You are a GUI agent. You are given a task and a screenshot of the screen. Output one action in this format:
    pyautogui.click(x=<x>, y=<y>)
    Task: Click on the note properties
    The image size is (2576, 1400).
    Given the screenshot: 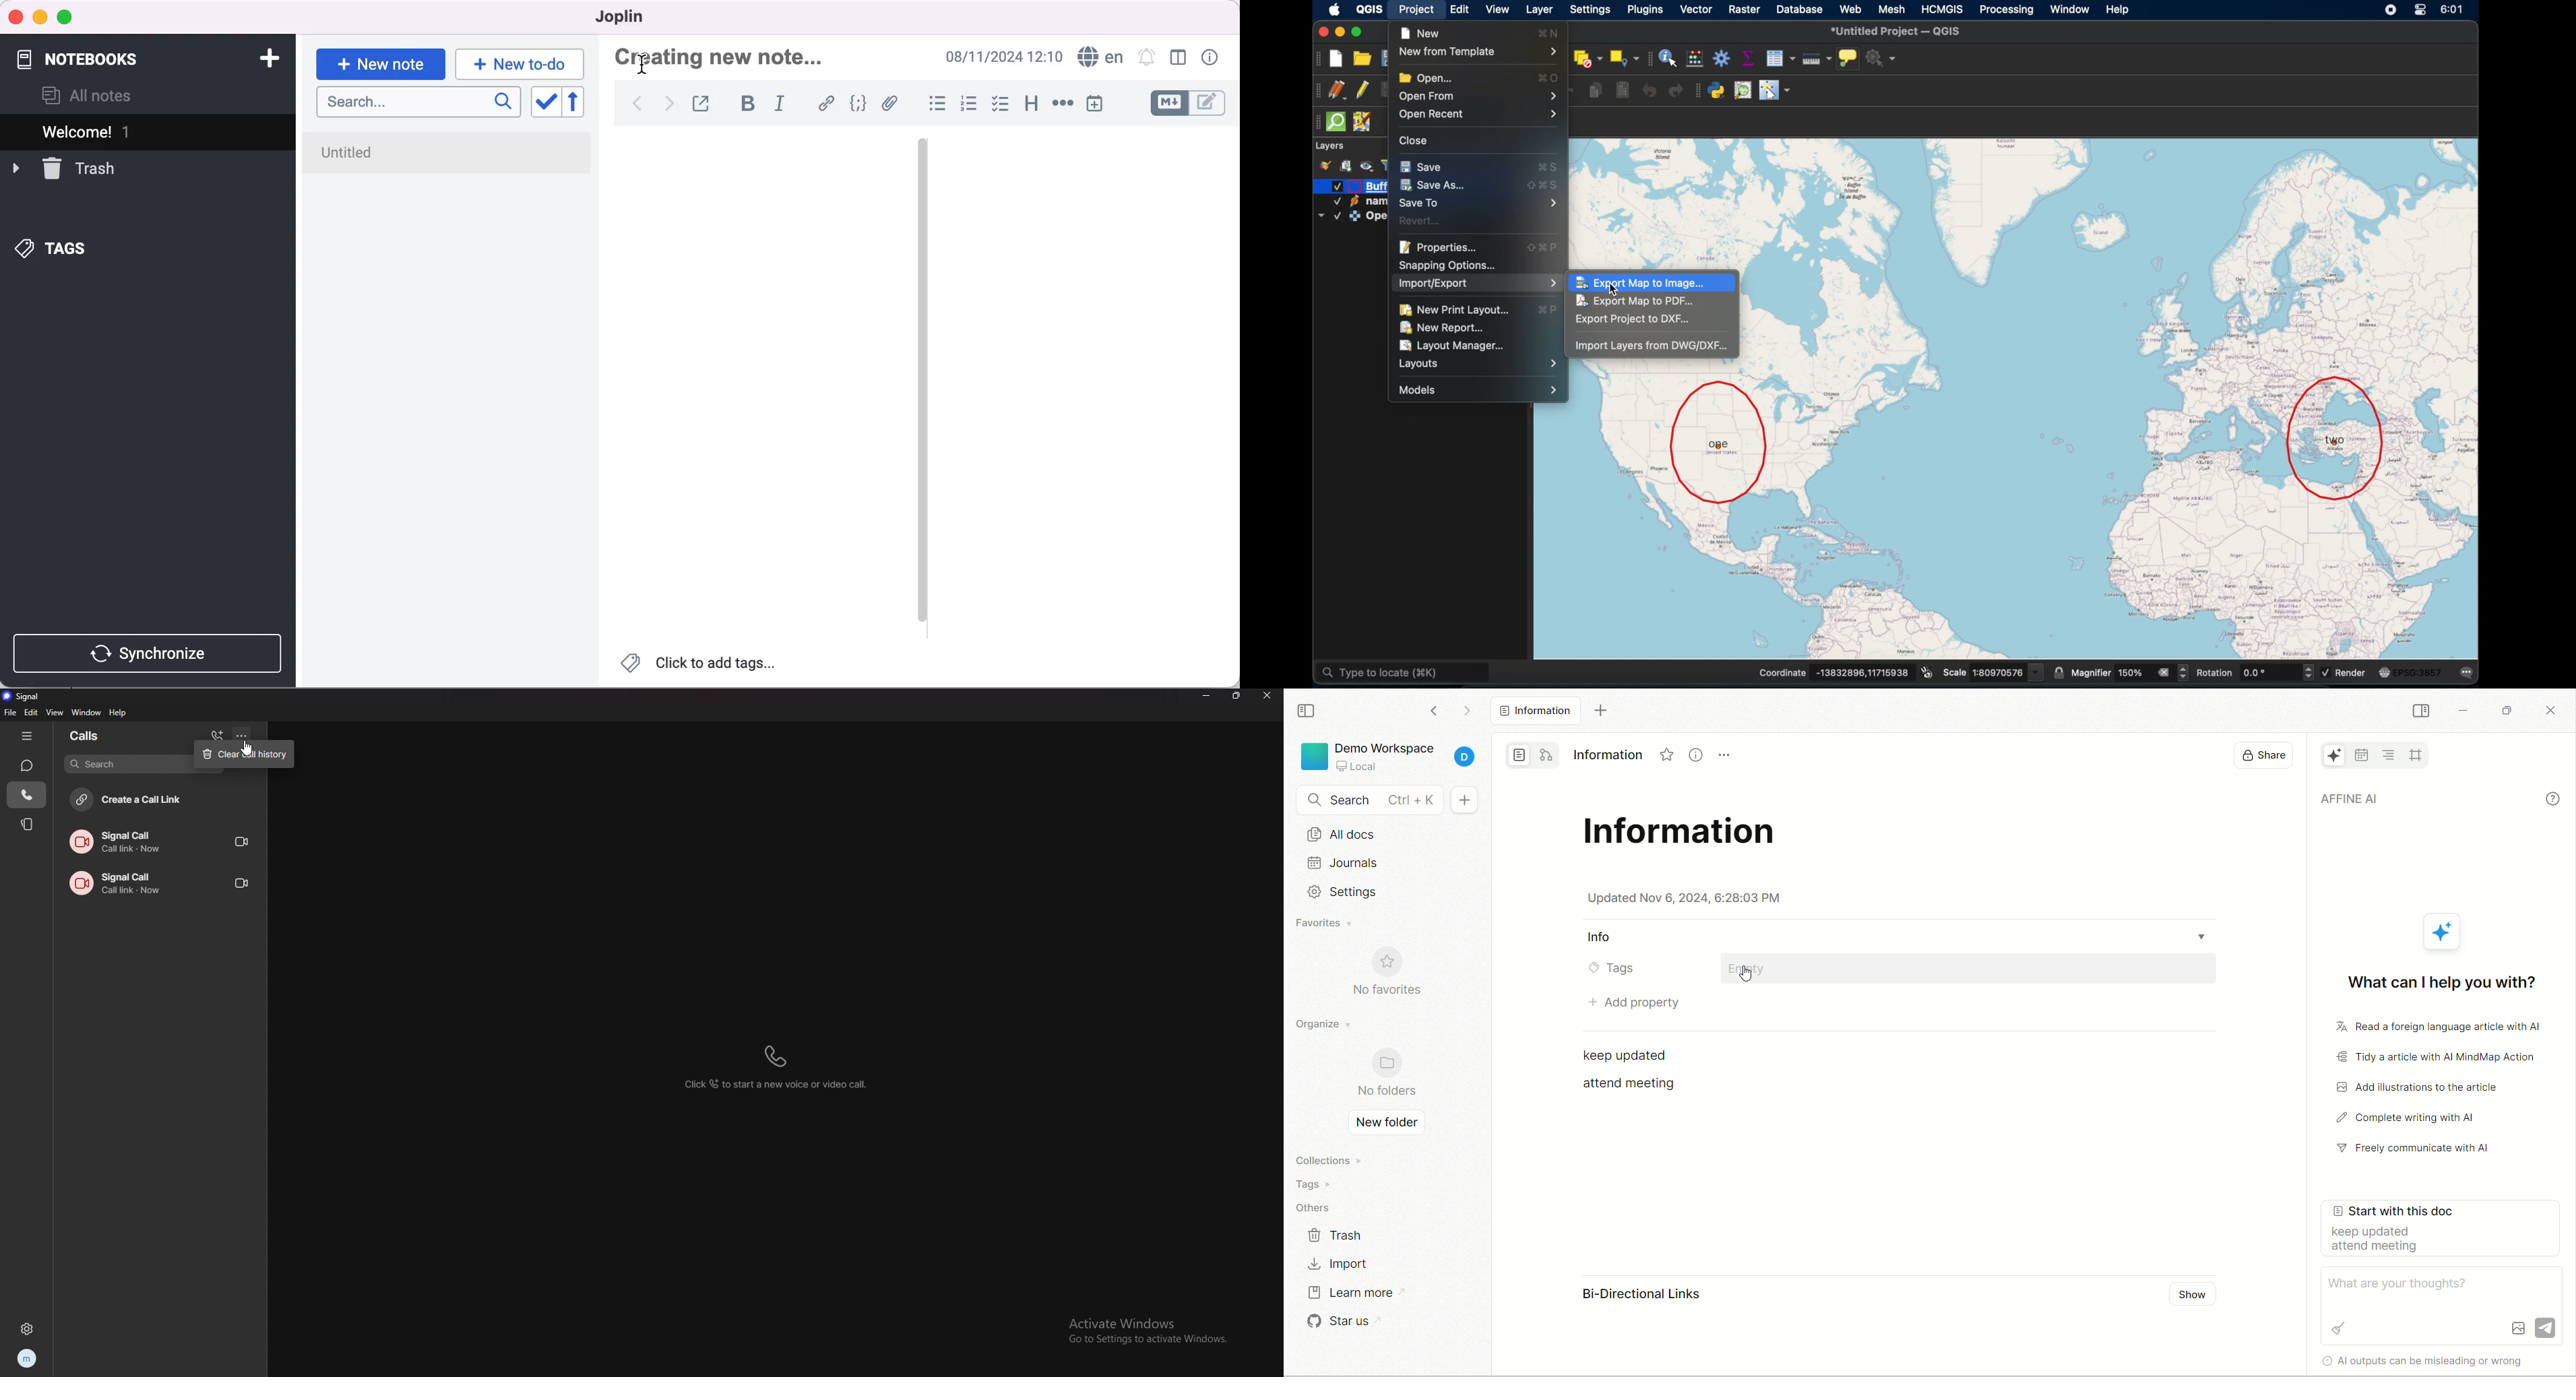 What is the action you would take?
    pyautogui.click(x=1214, y=59)
    